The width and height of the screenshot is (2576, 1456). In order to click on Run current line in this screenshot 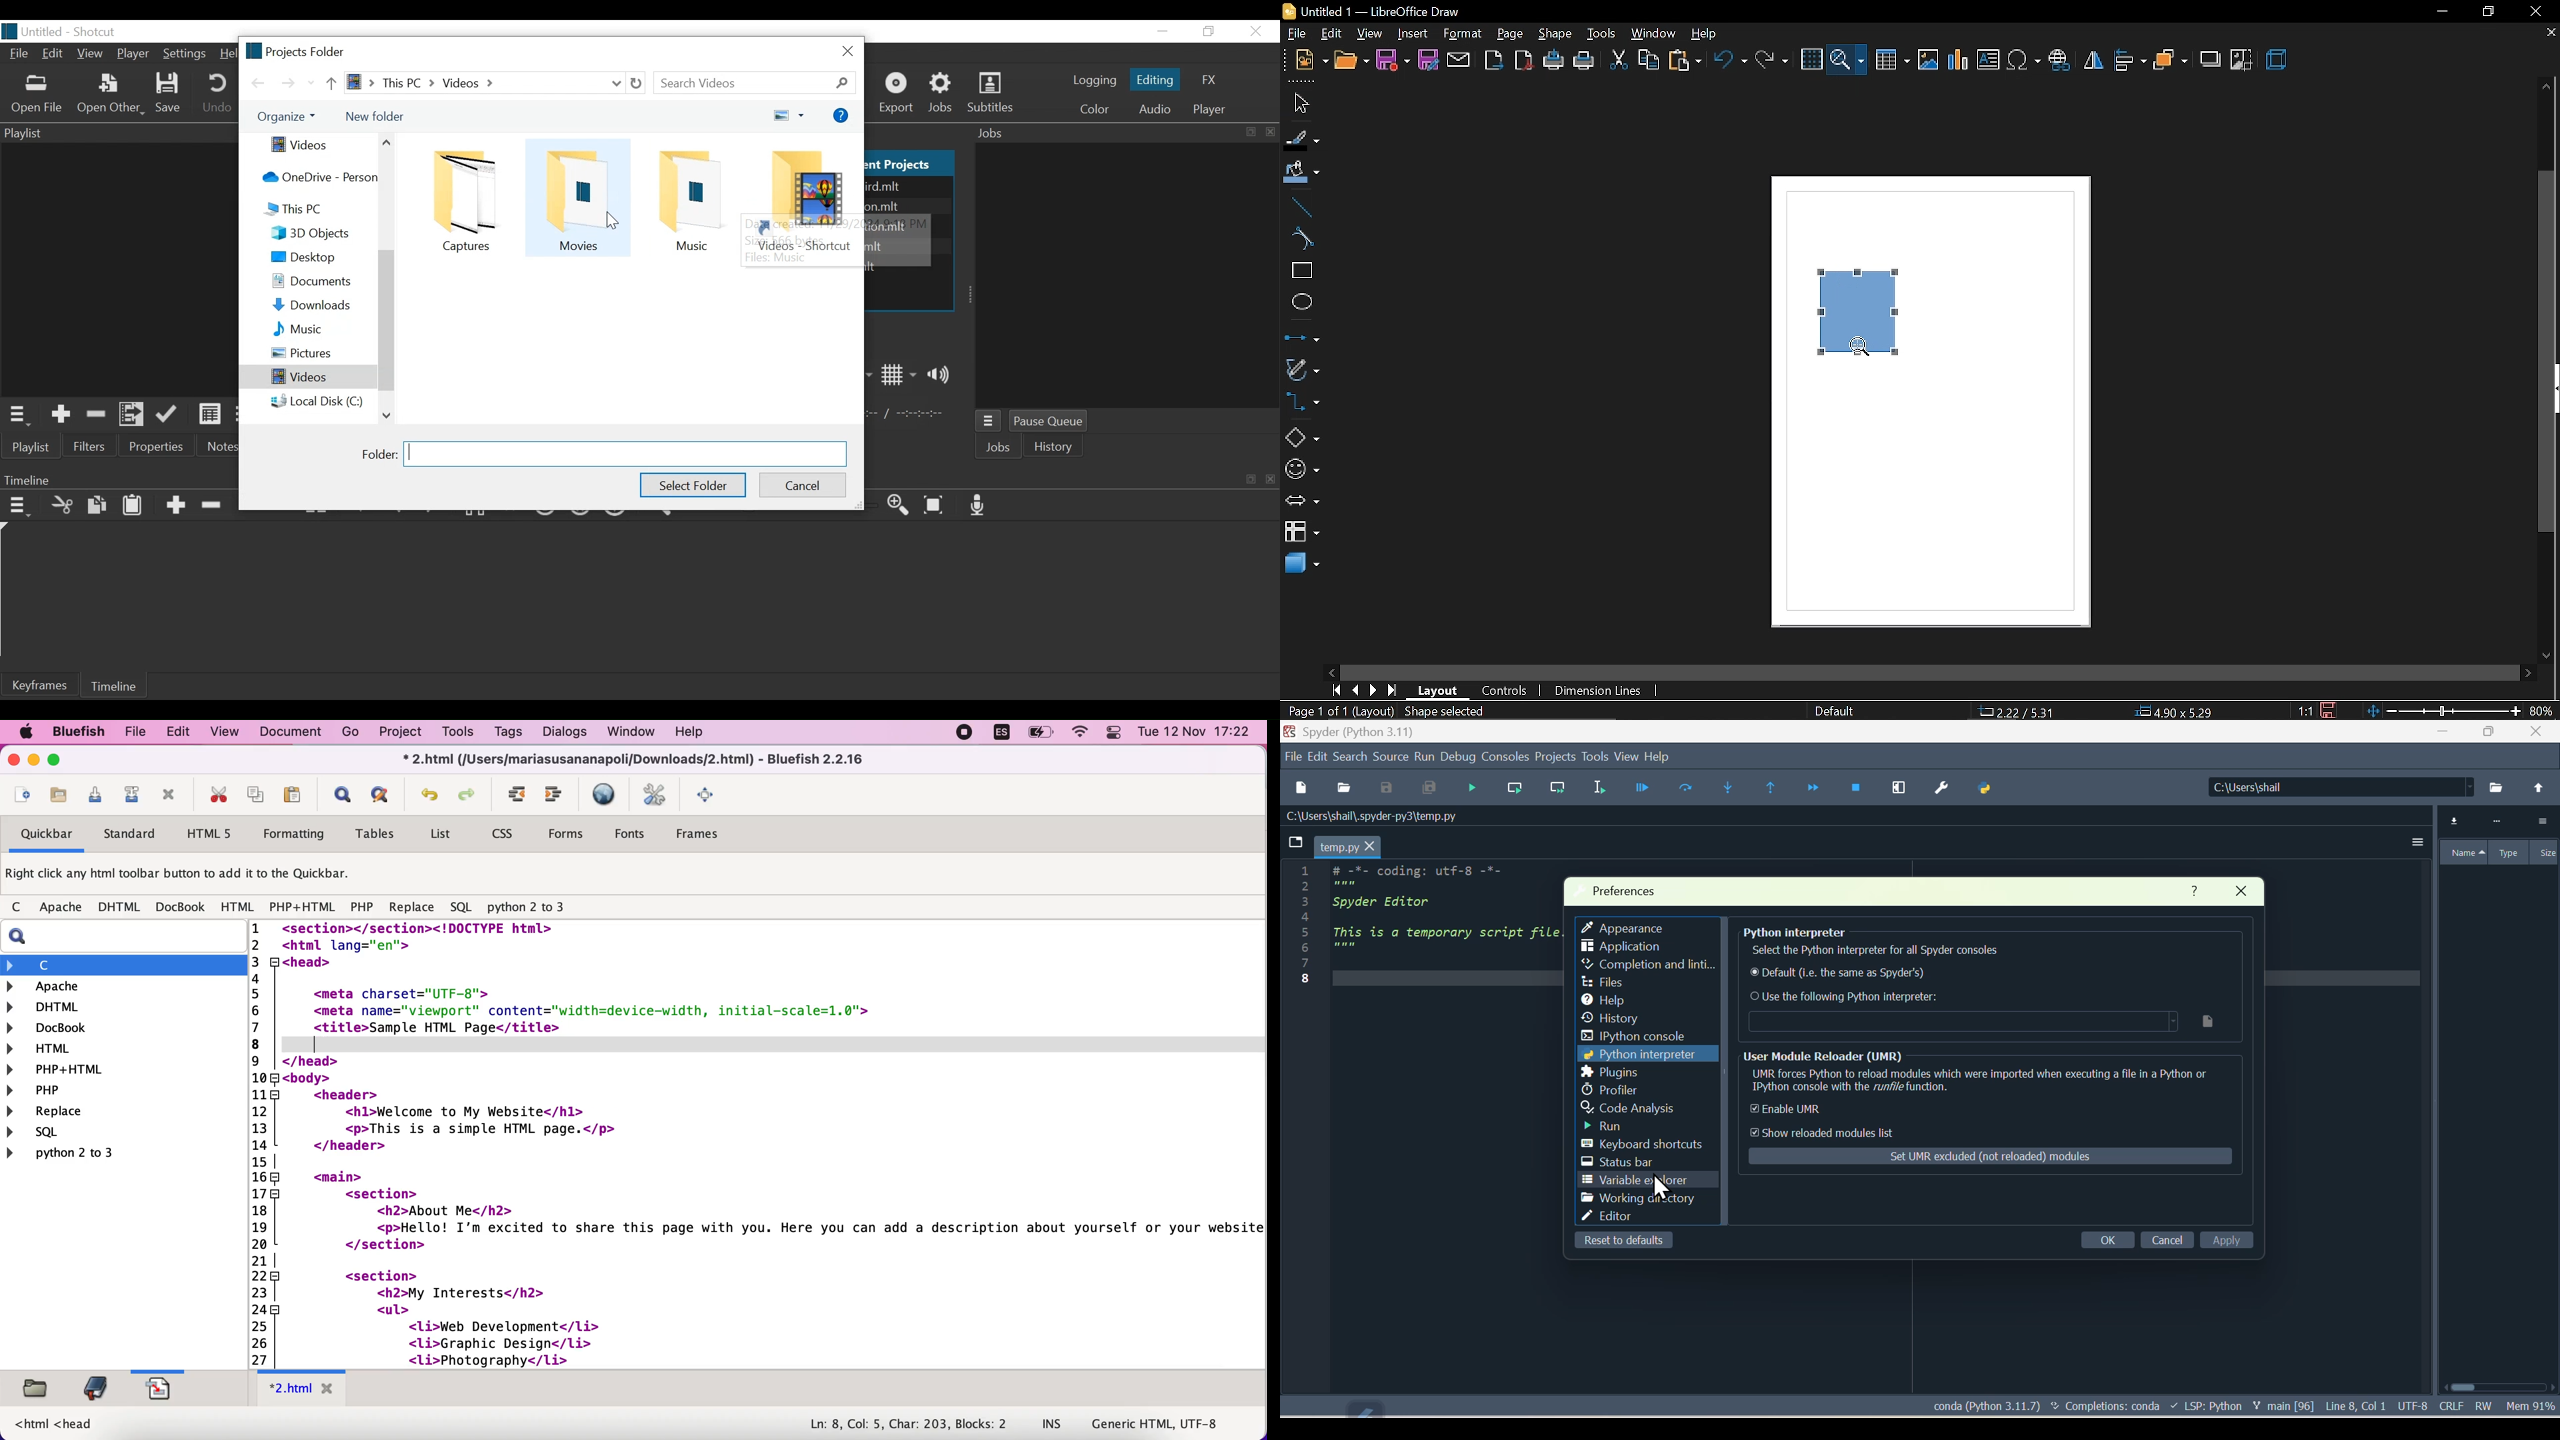, I will do `click(1511, 785)`.